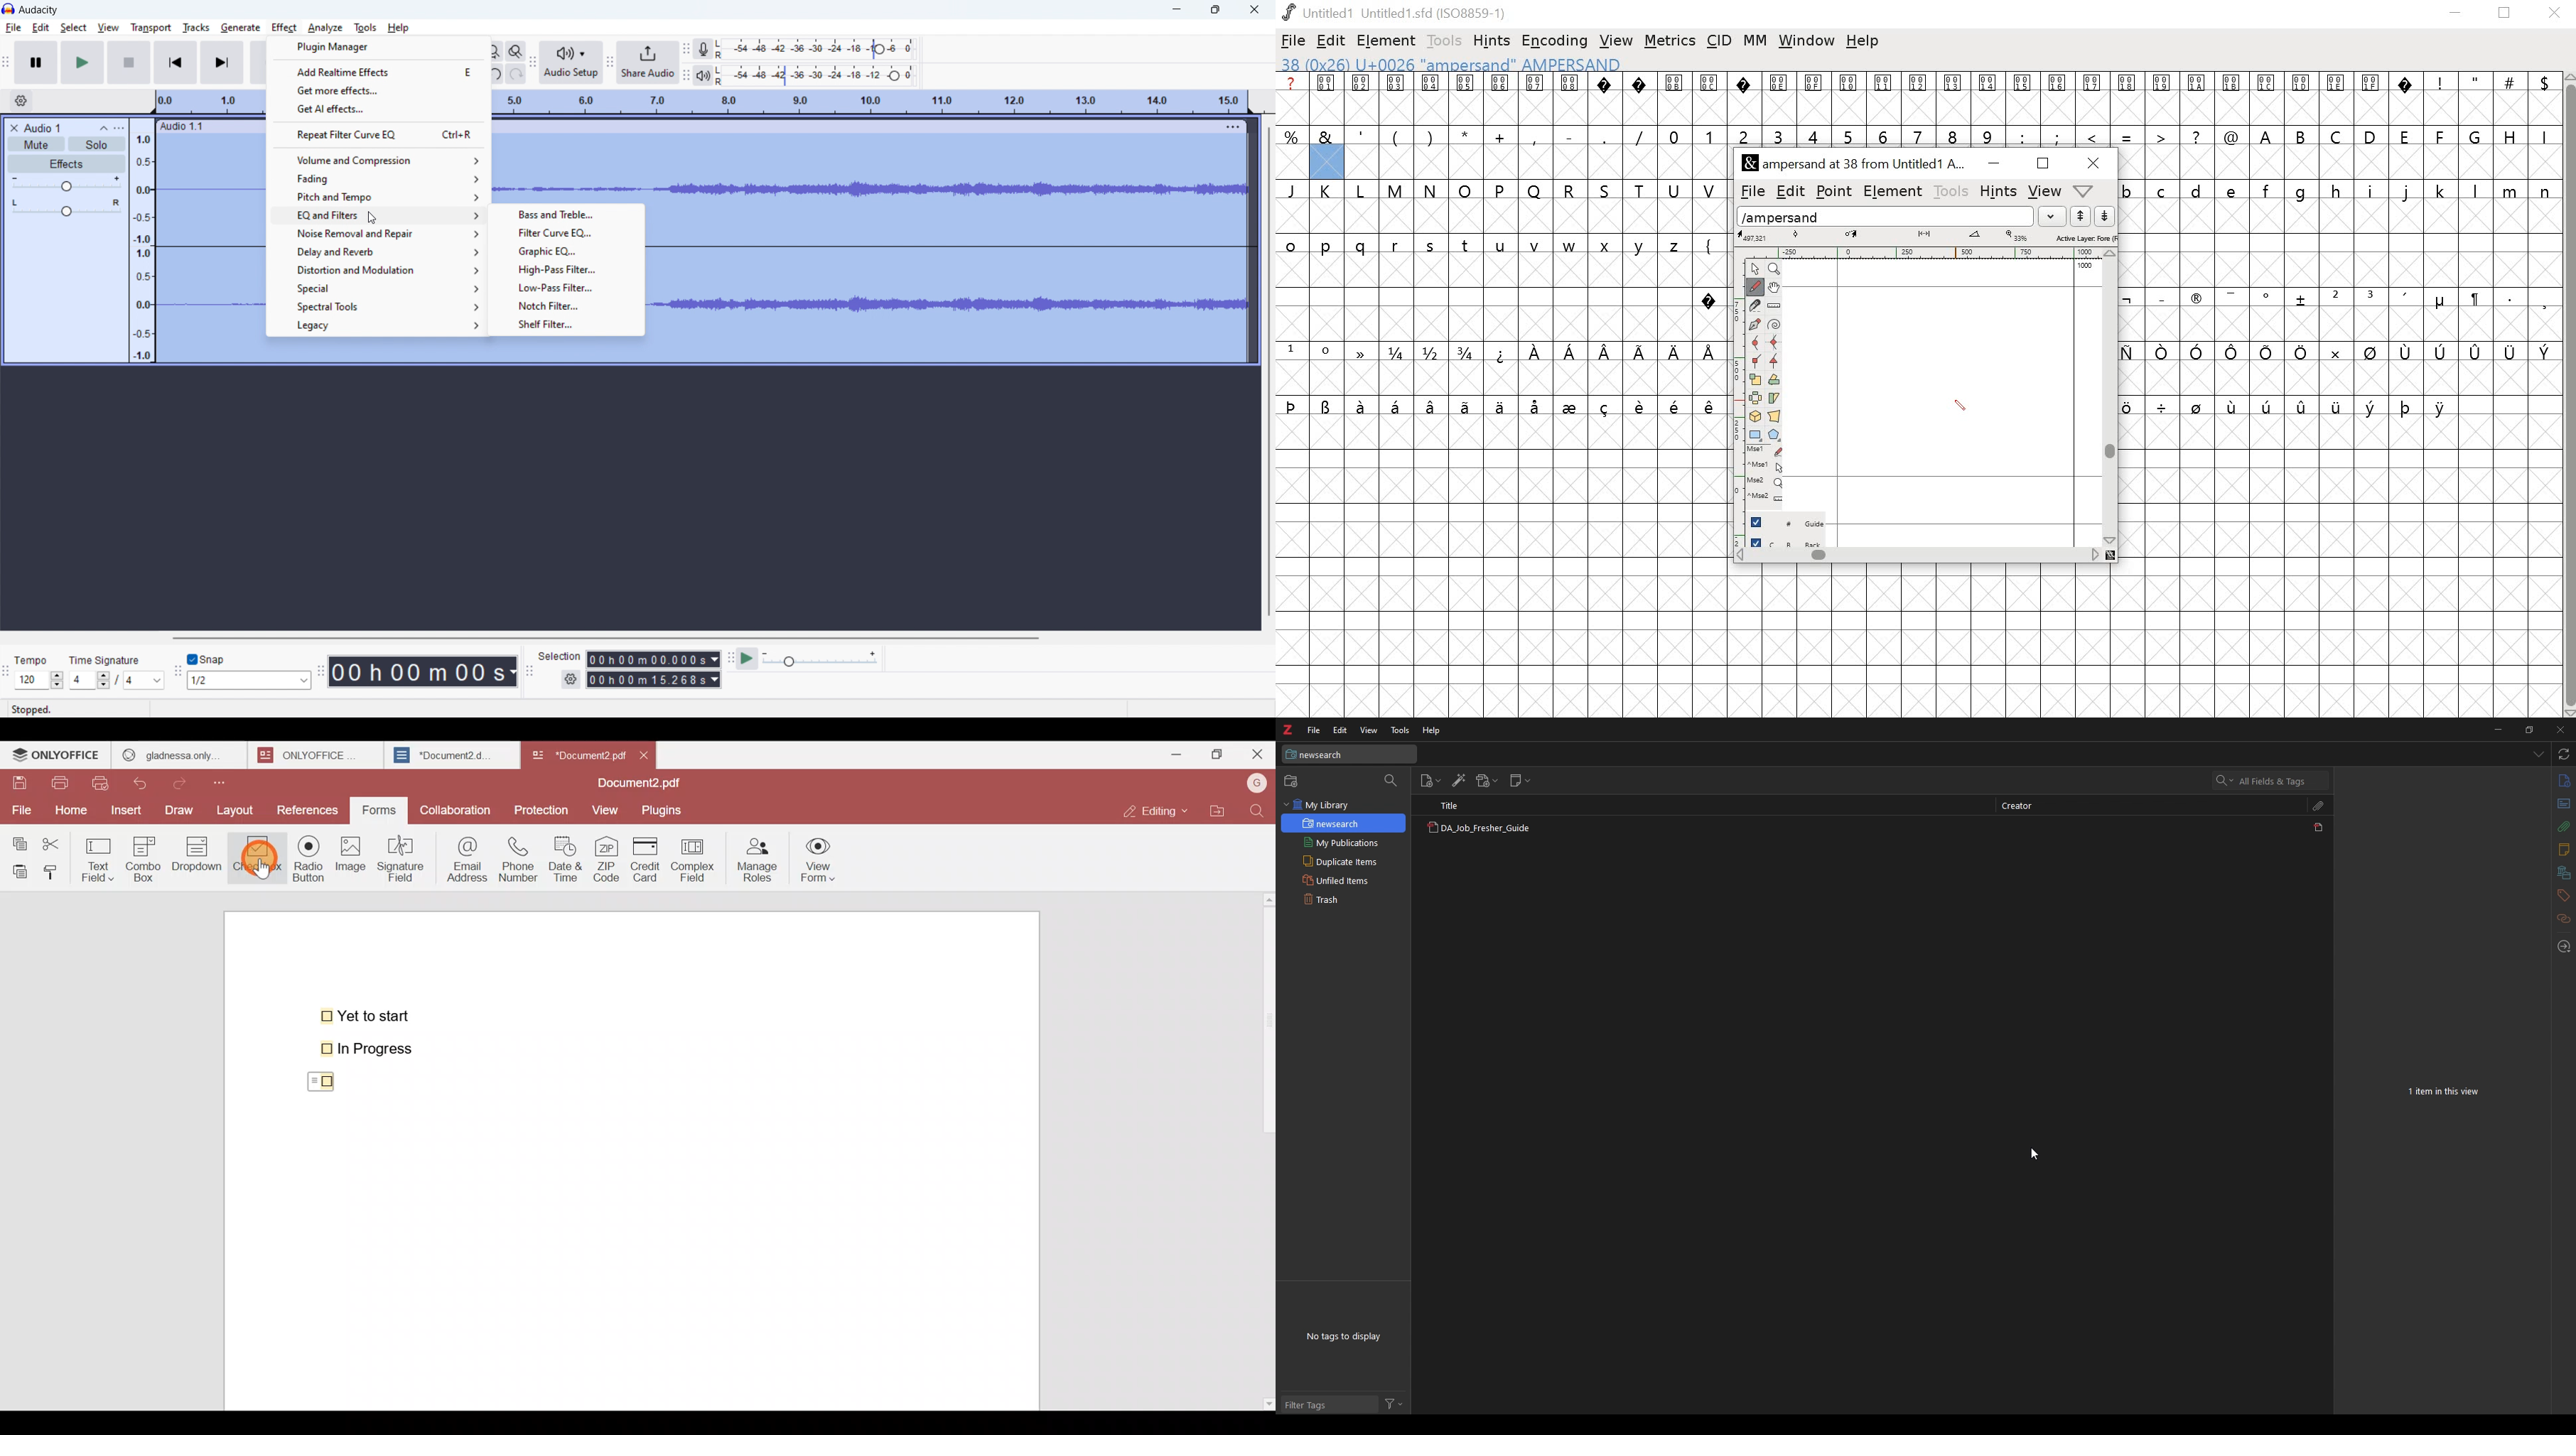  What do you see at coordinates (1364, 247) in the screenshot?
I see `q` at bounding box center [1364, 247].